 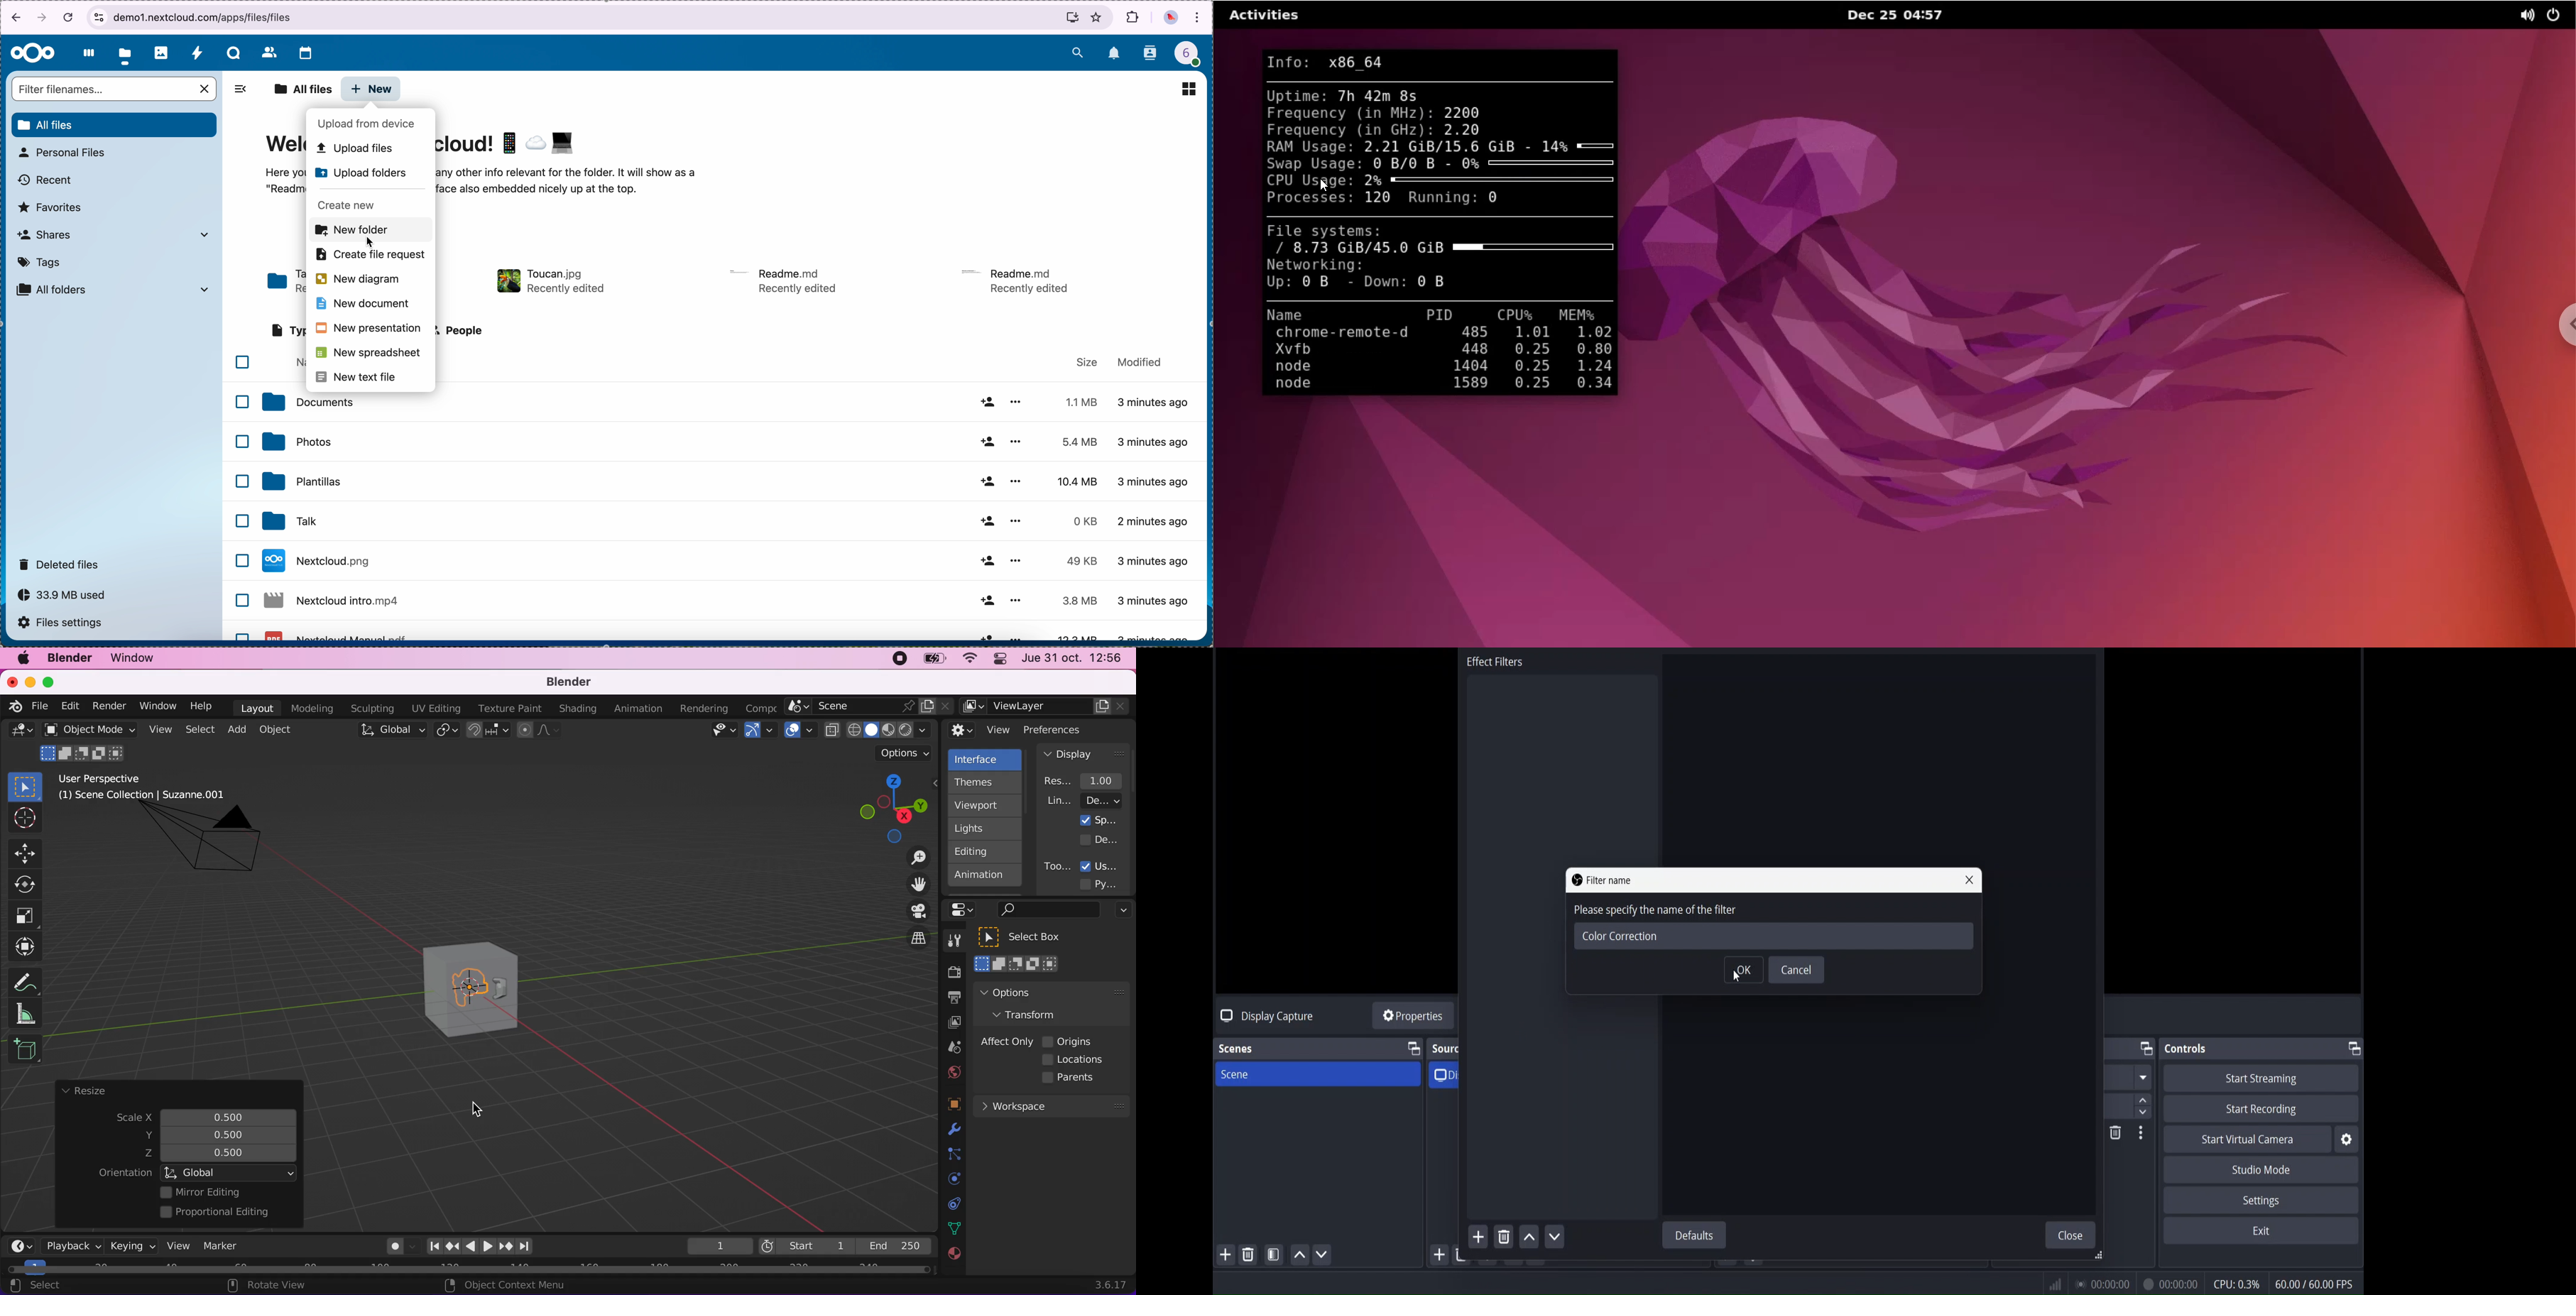 I want to click on close, so click(x=1972, y=881).